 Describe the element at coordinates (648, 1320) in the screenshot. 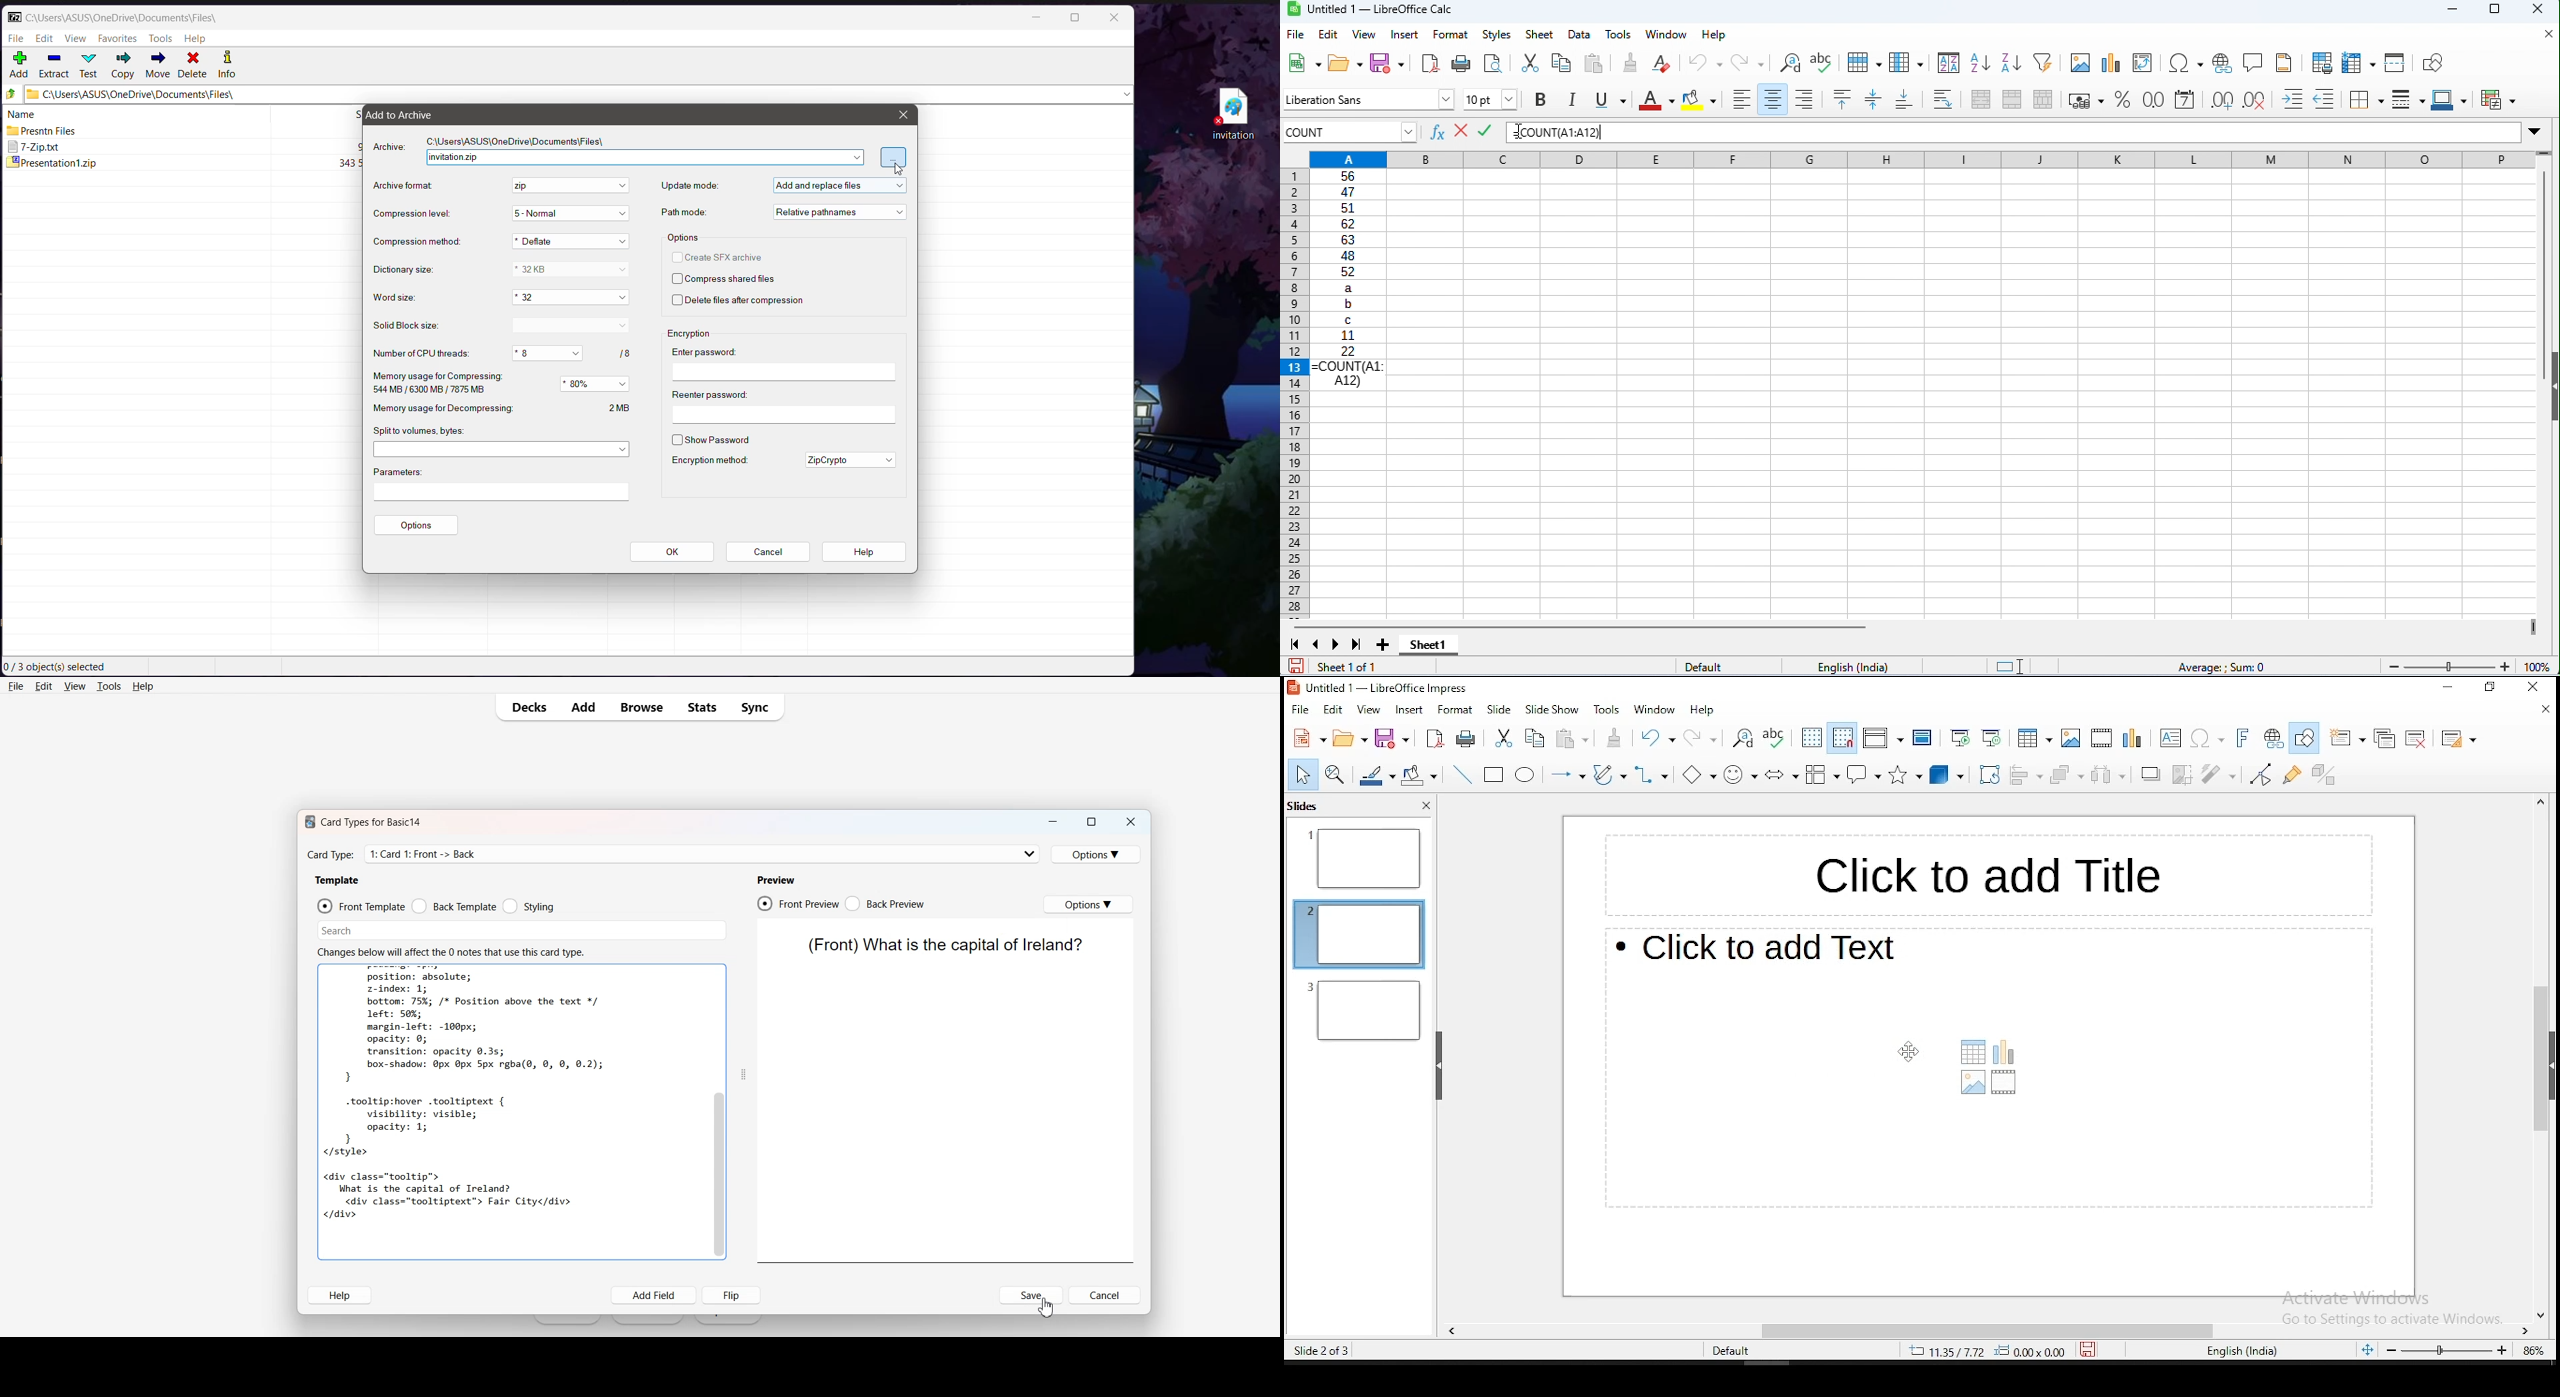

I see `Create Deck` at that location.